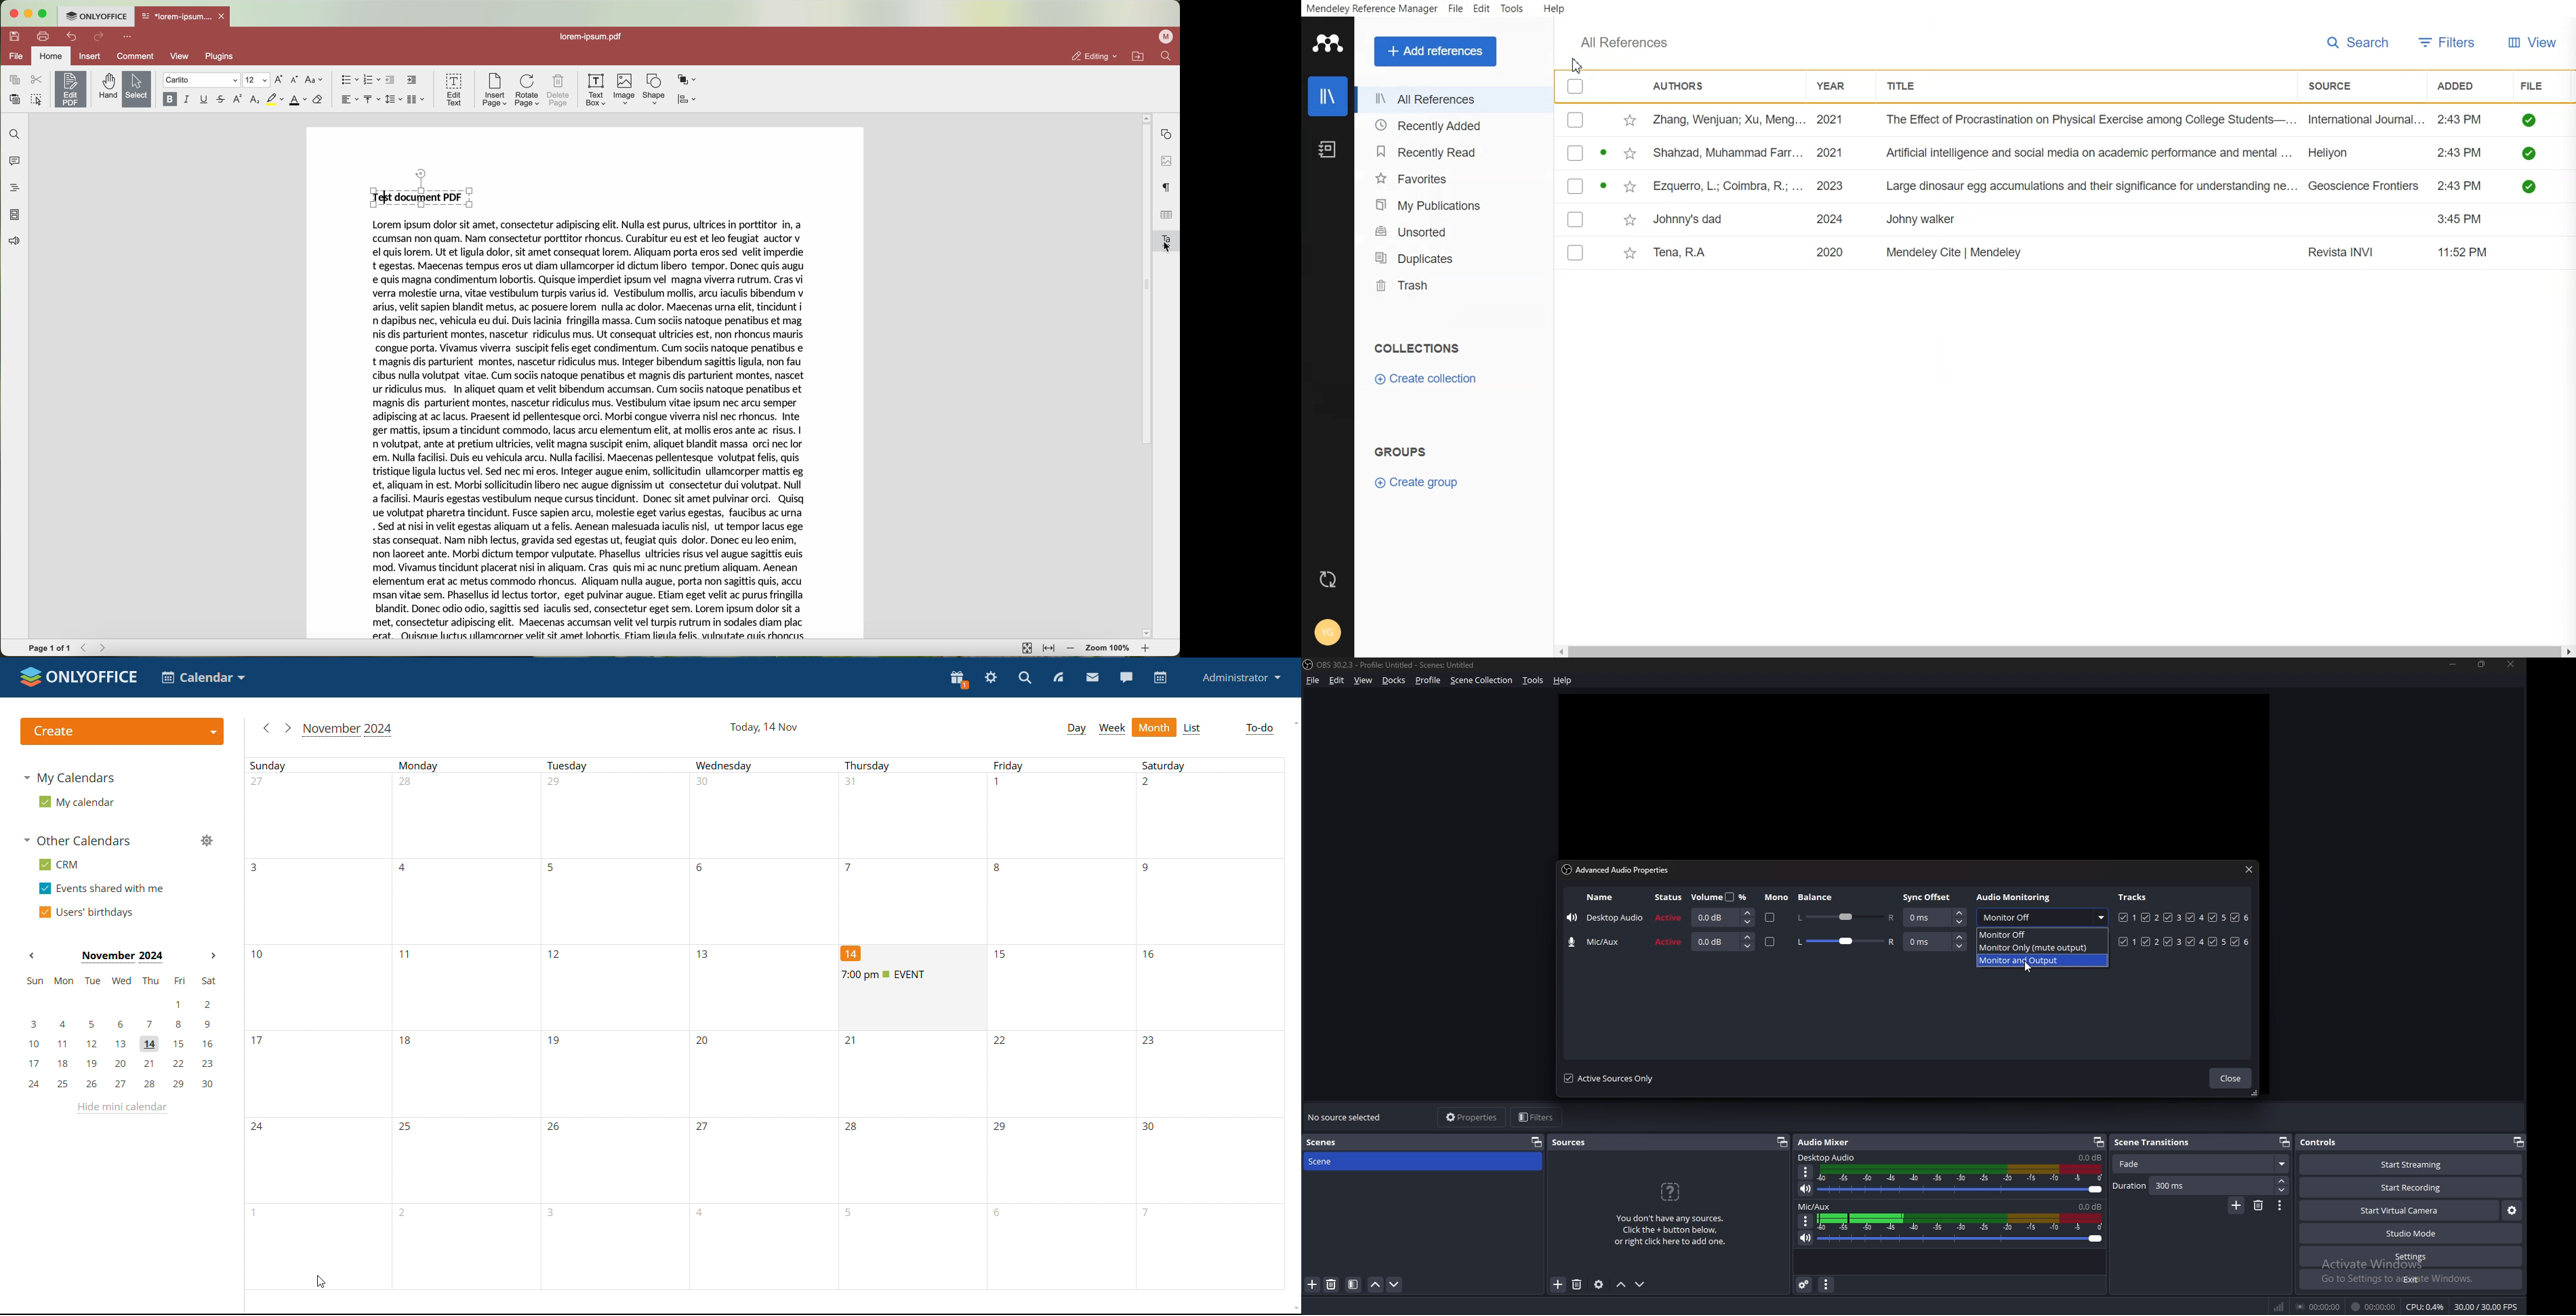 The width and height of the screenshot is (2576, 1316). Describe the element at coordinates (188, 100) in the screenshot. I see `italic` at that location.